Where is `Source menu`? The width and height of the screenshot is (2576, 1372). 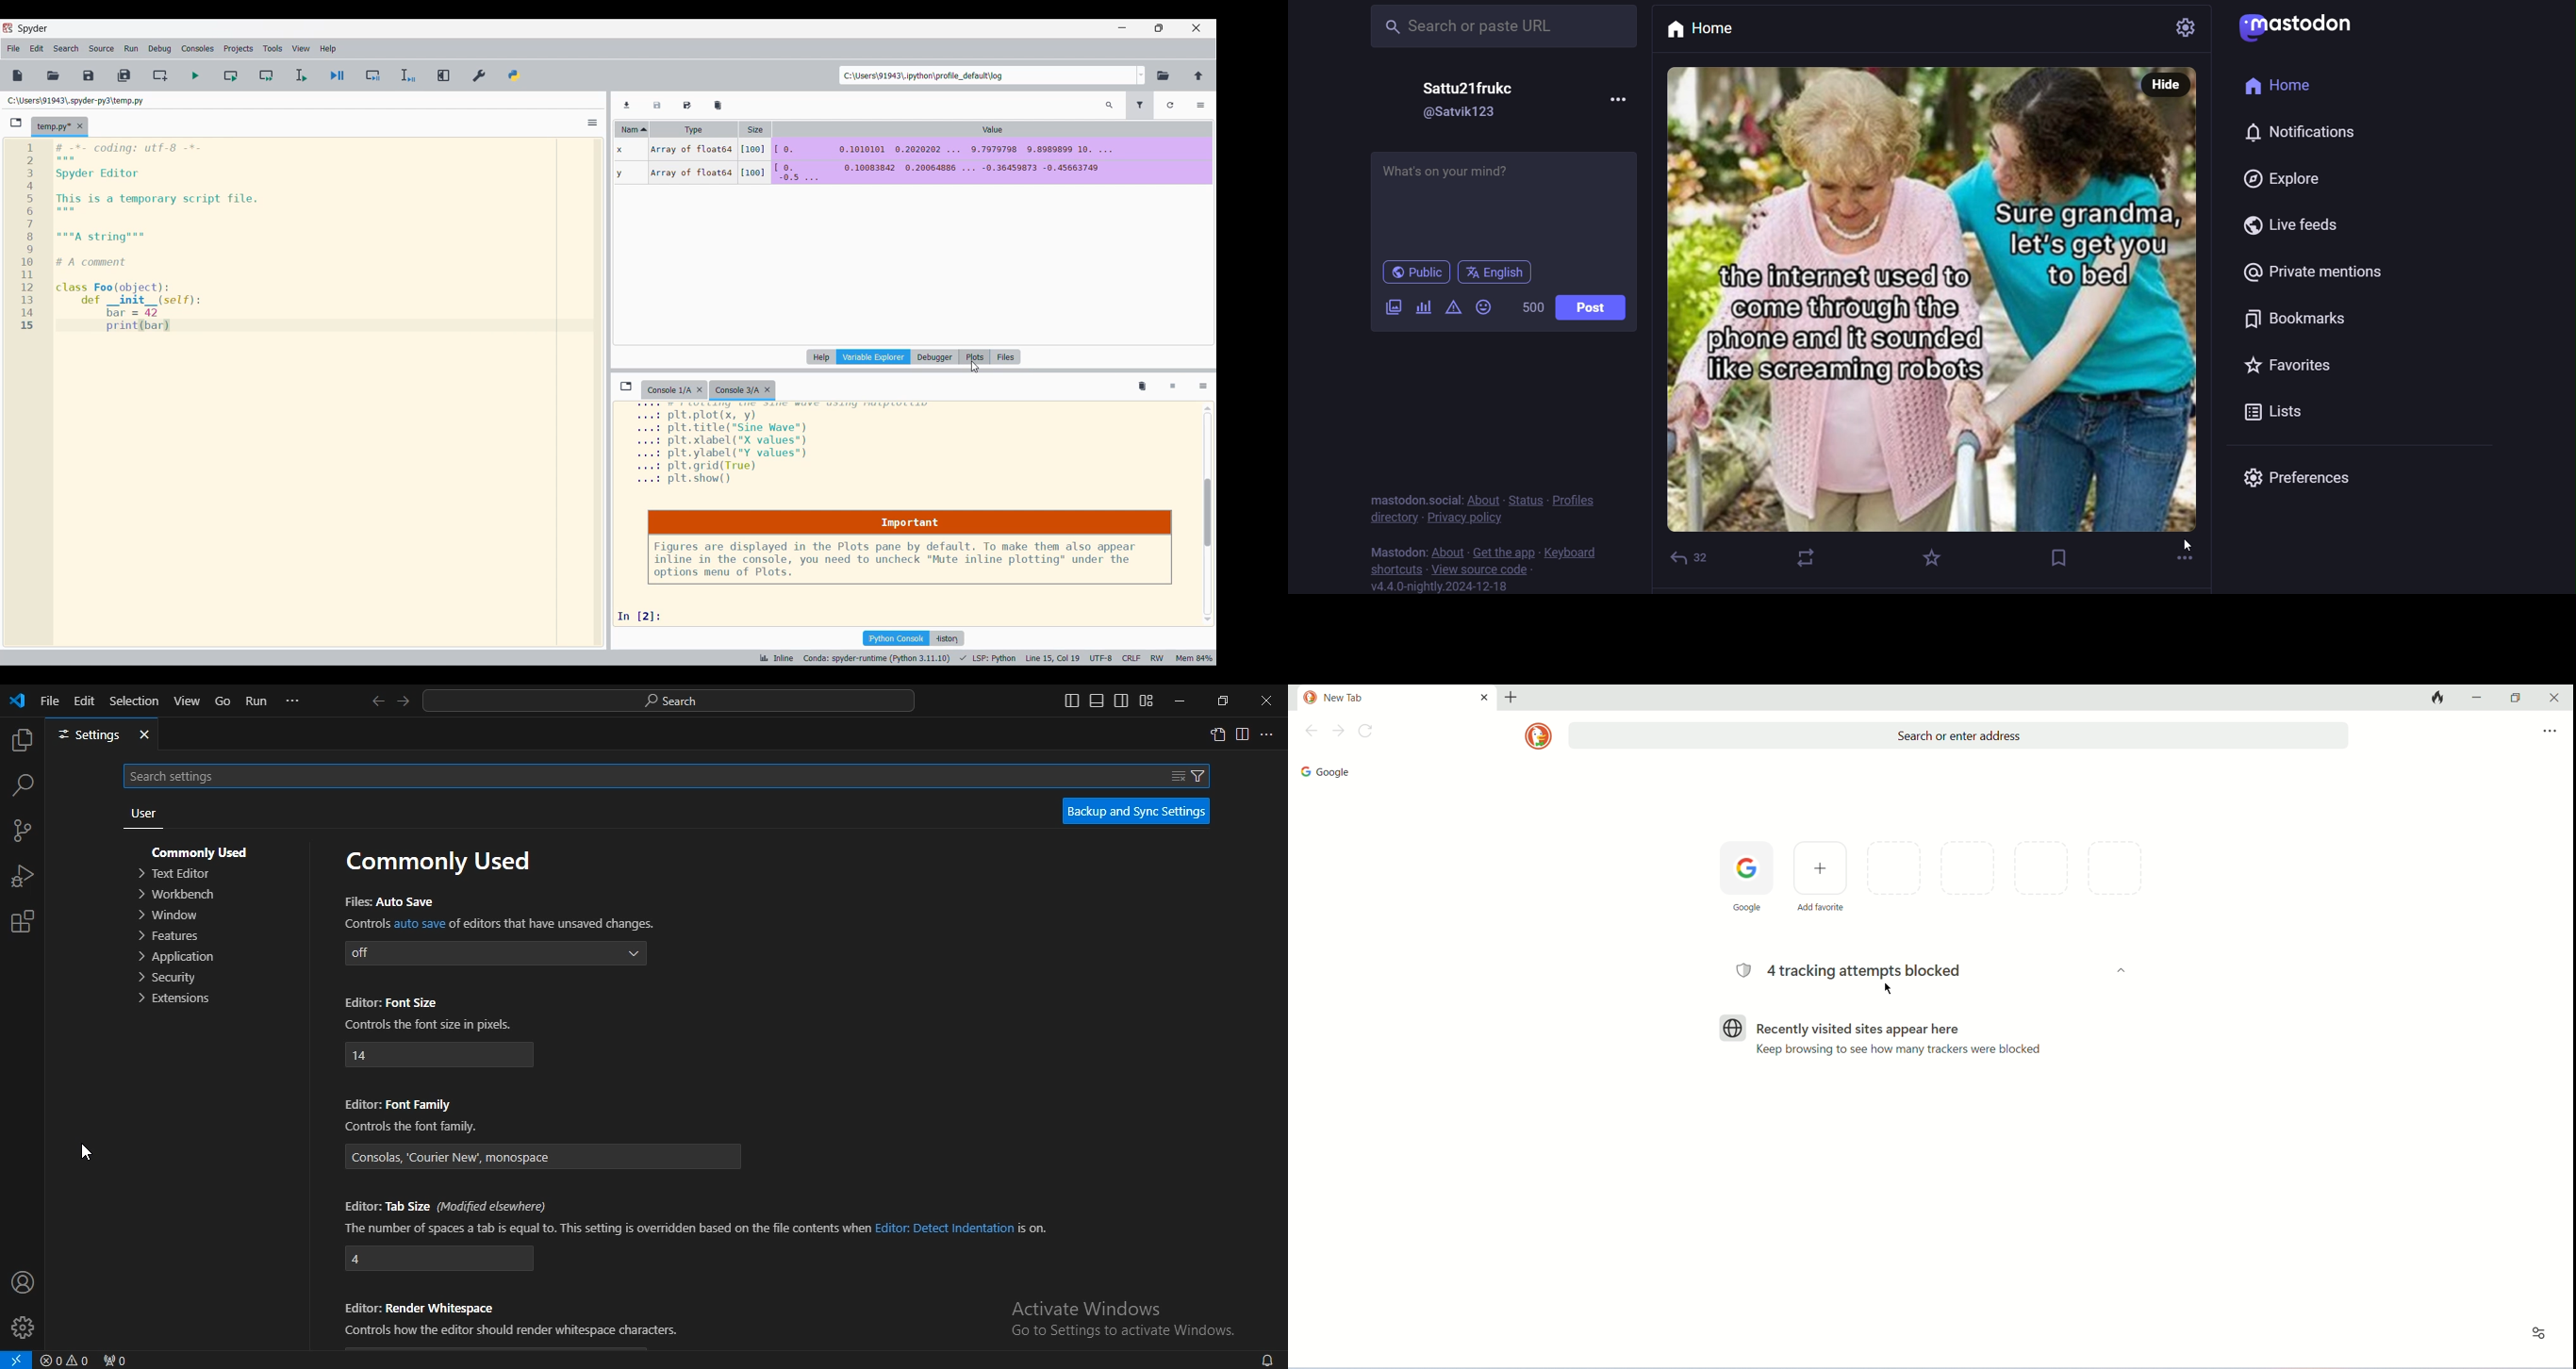 Source menu is located at coordinates (101, 48).